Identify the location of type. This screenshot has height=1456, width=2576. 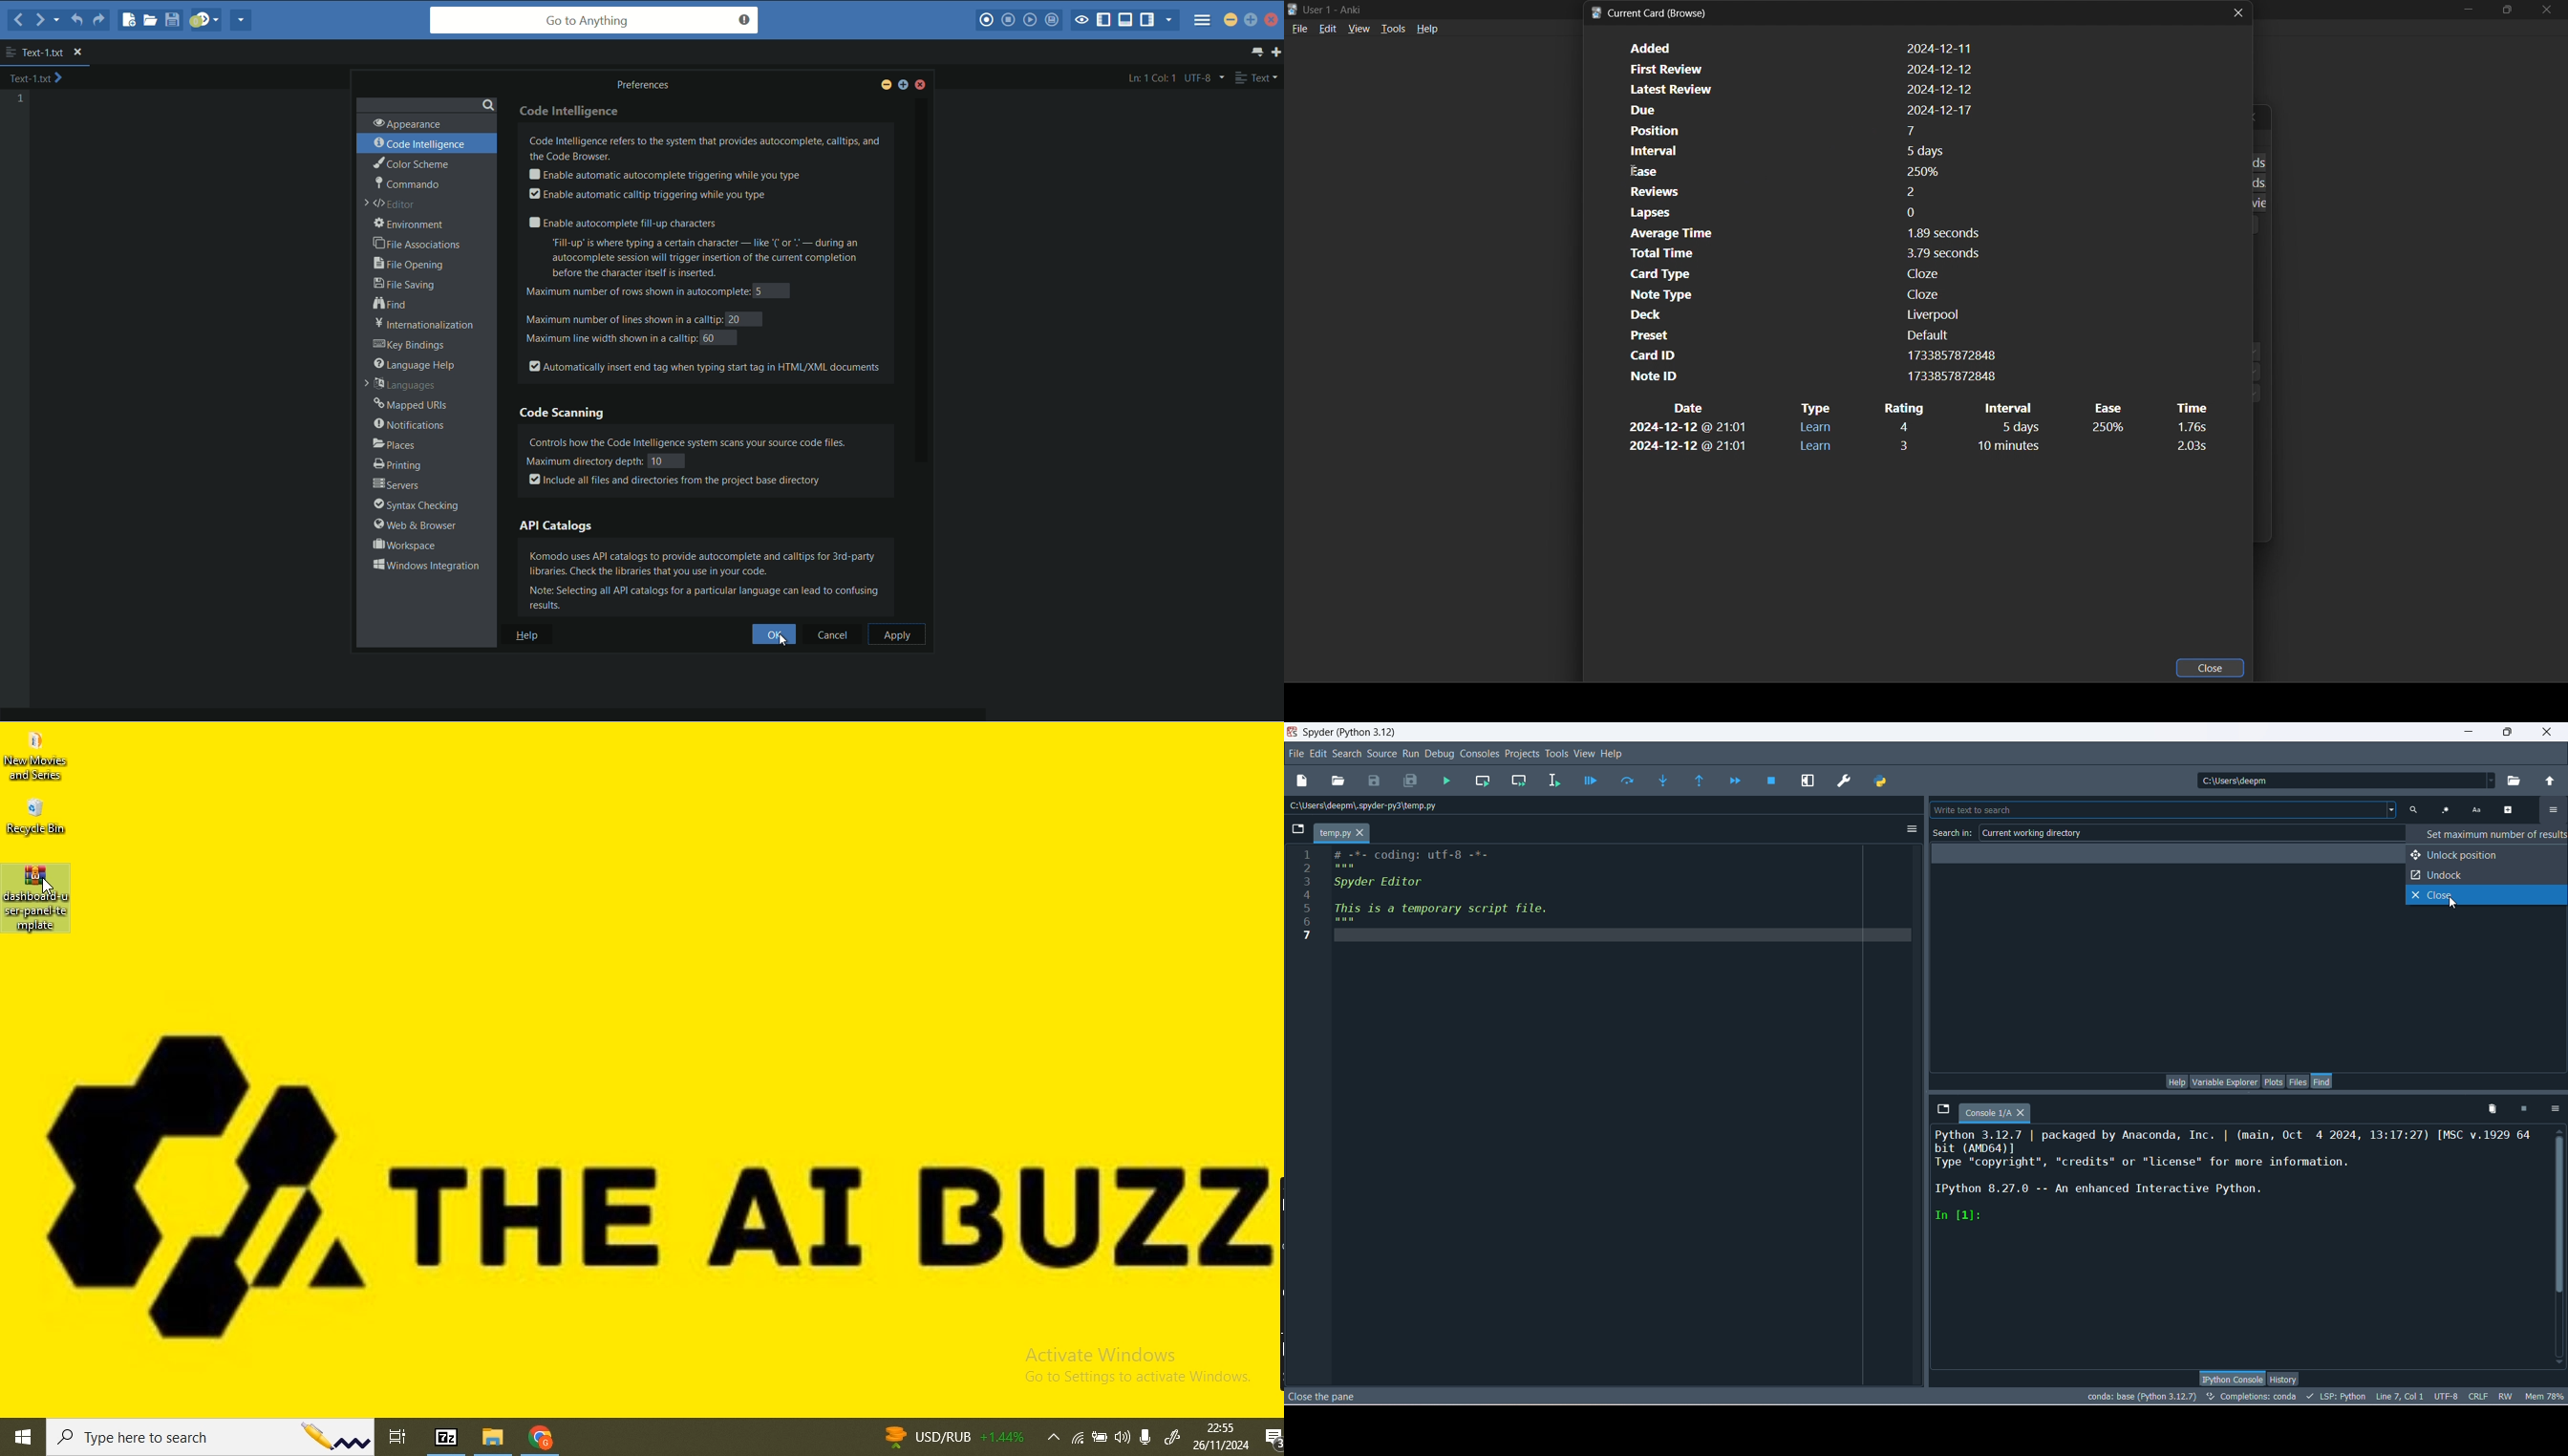
(1815, 428).